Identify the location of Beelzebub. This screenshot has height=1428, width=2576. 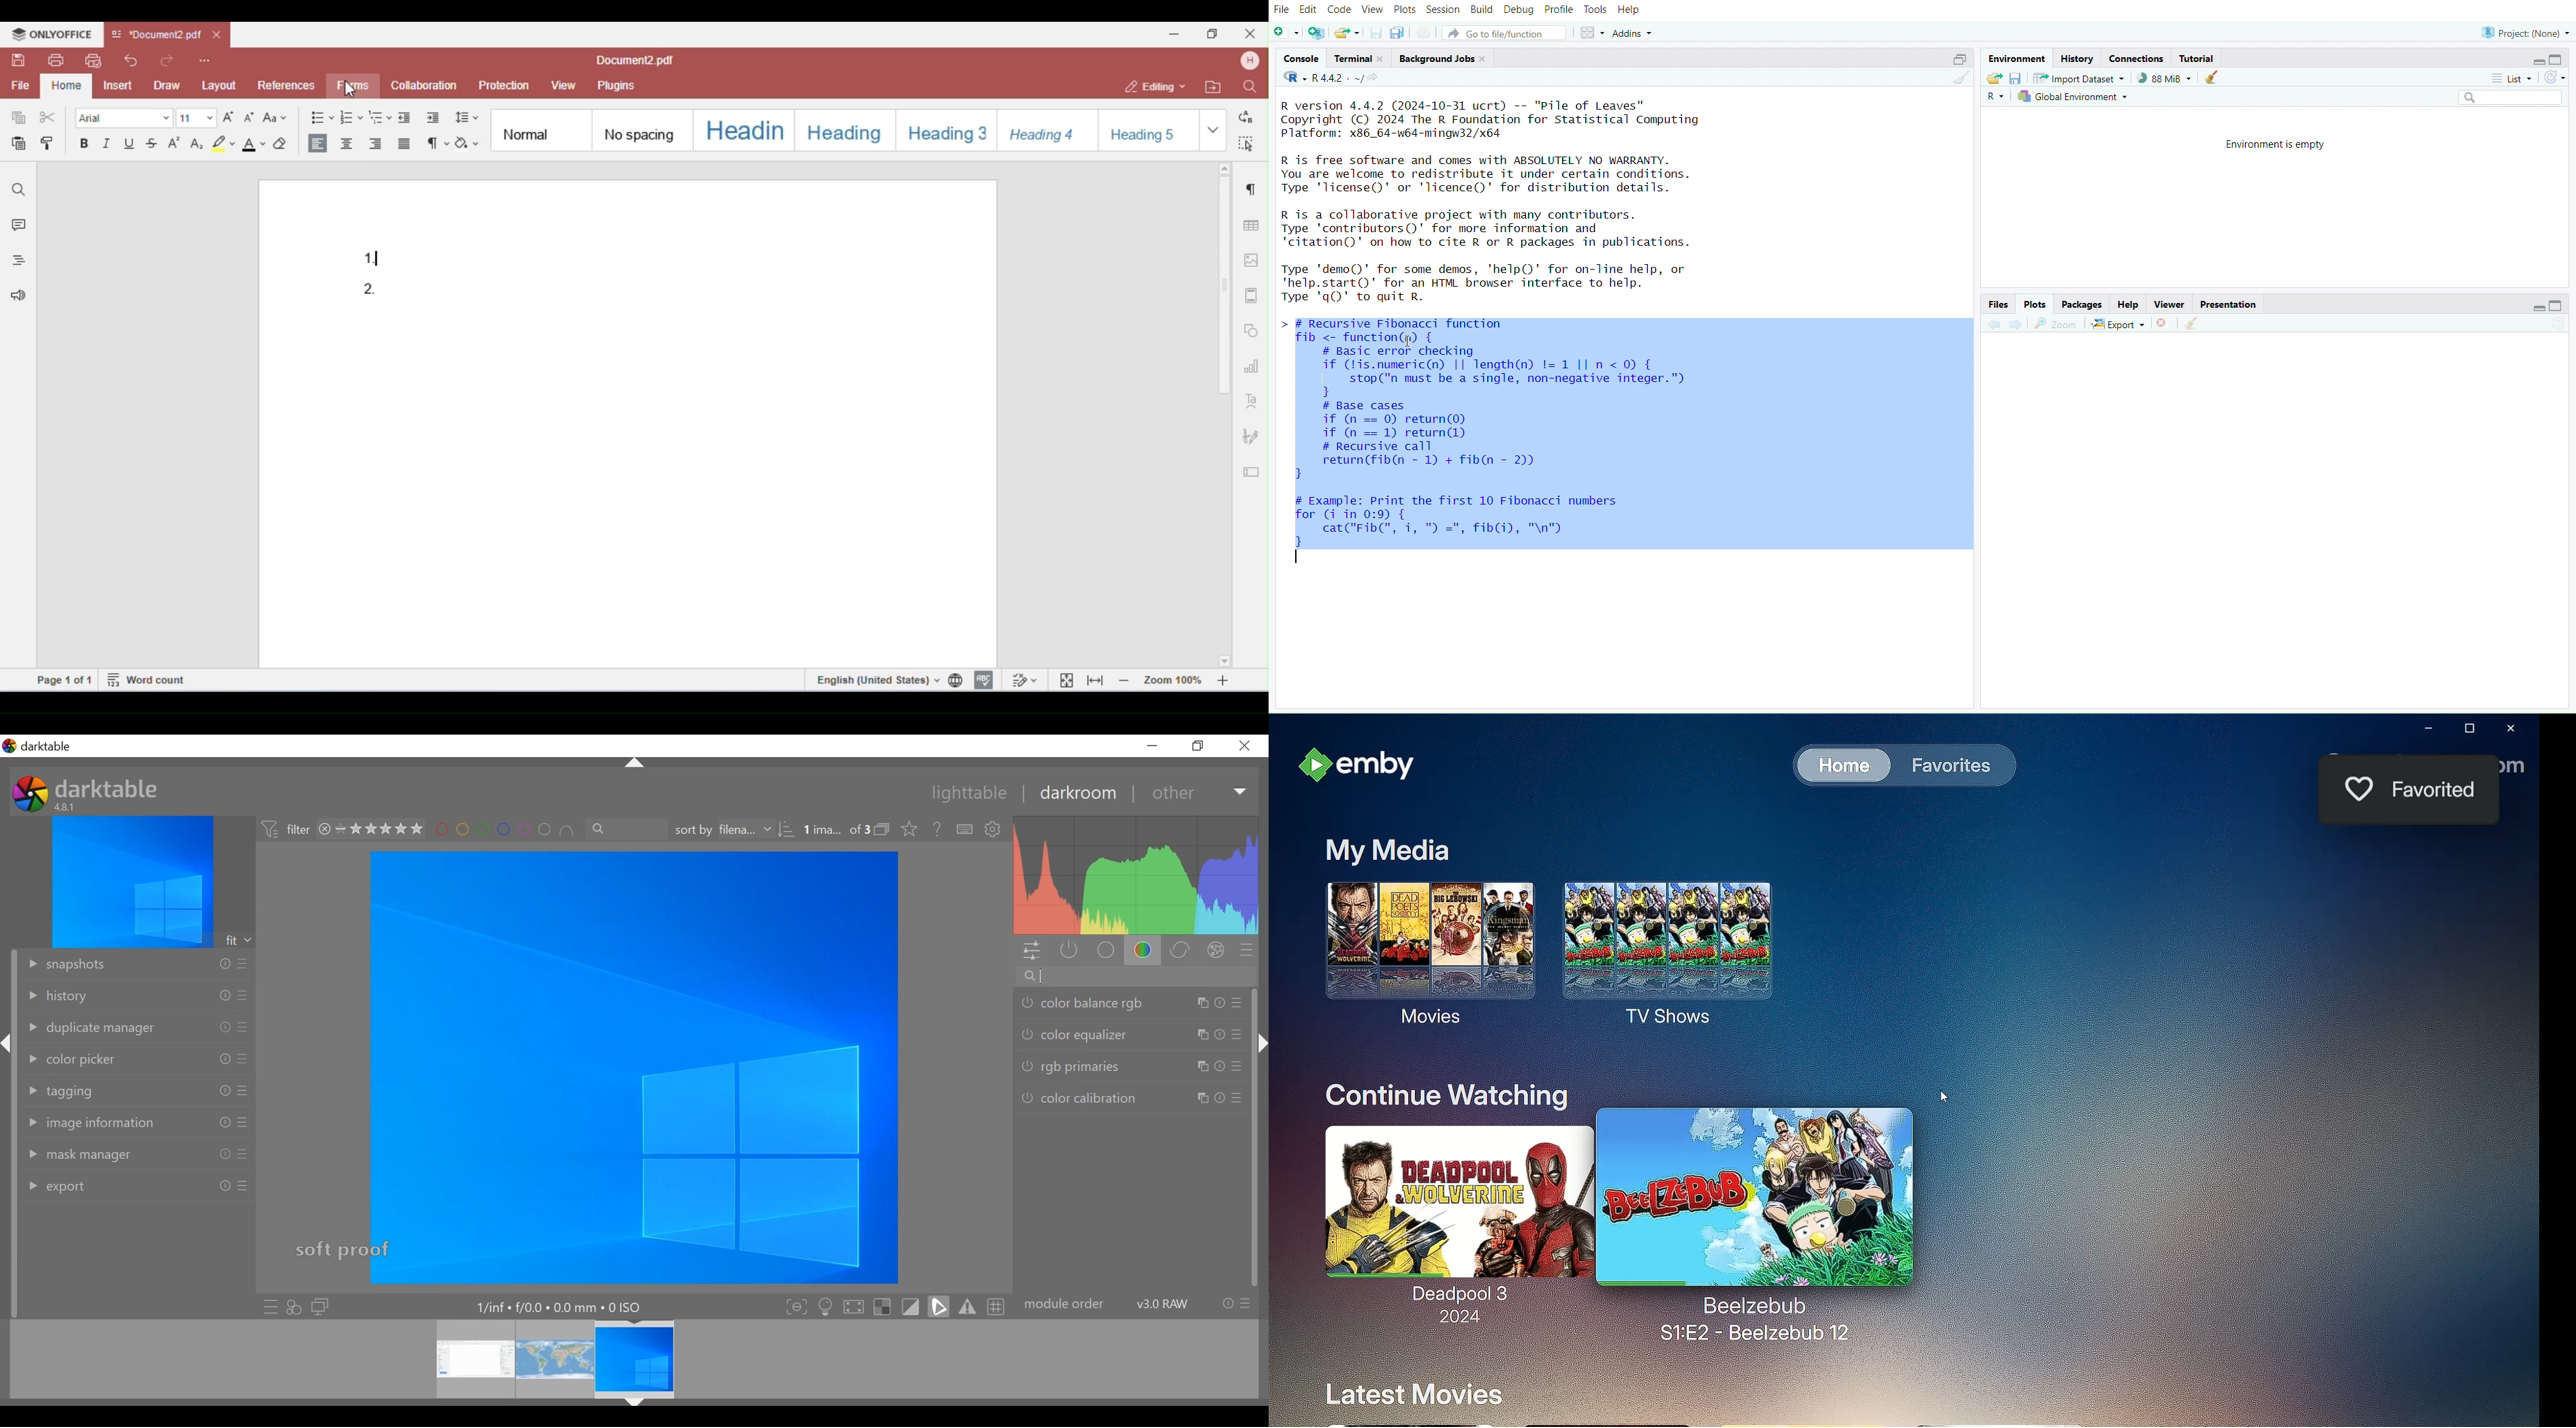
(1756, 1199).